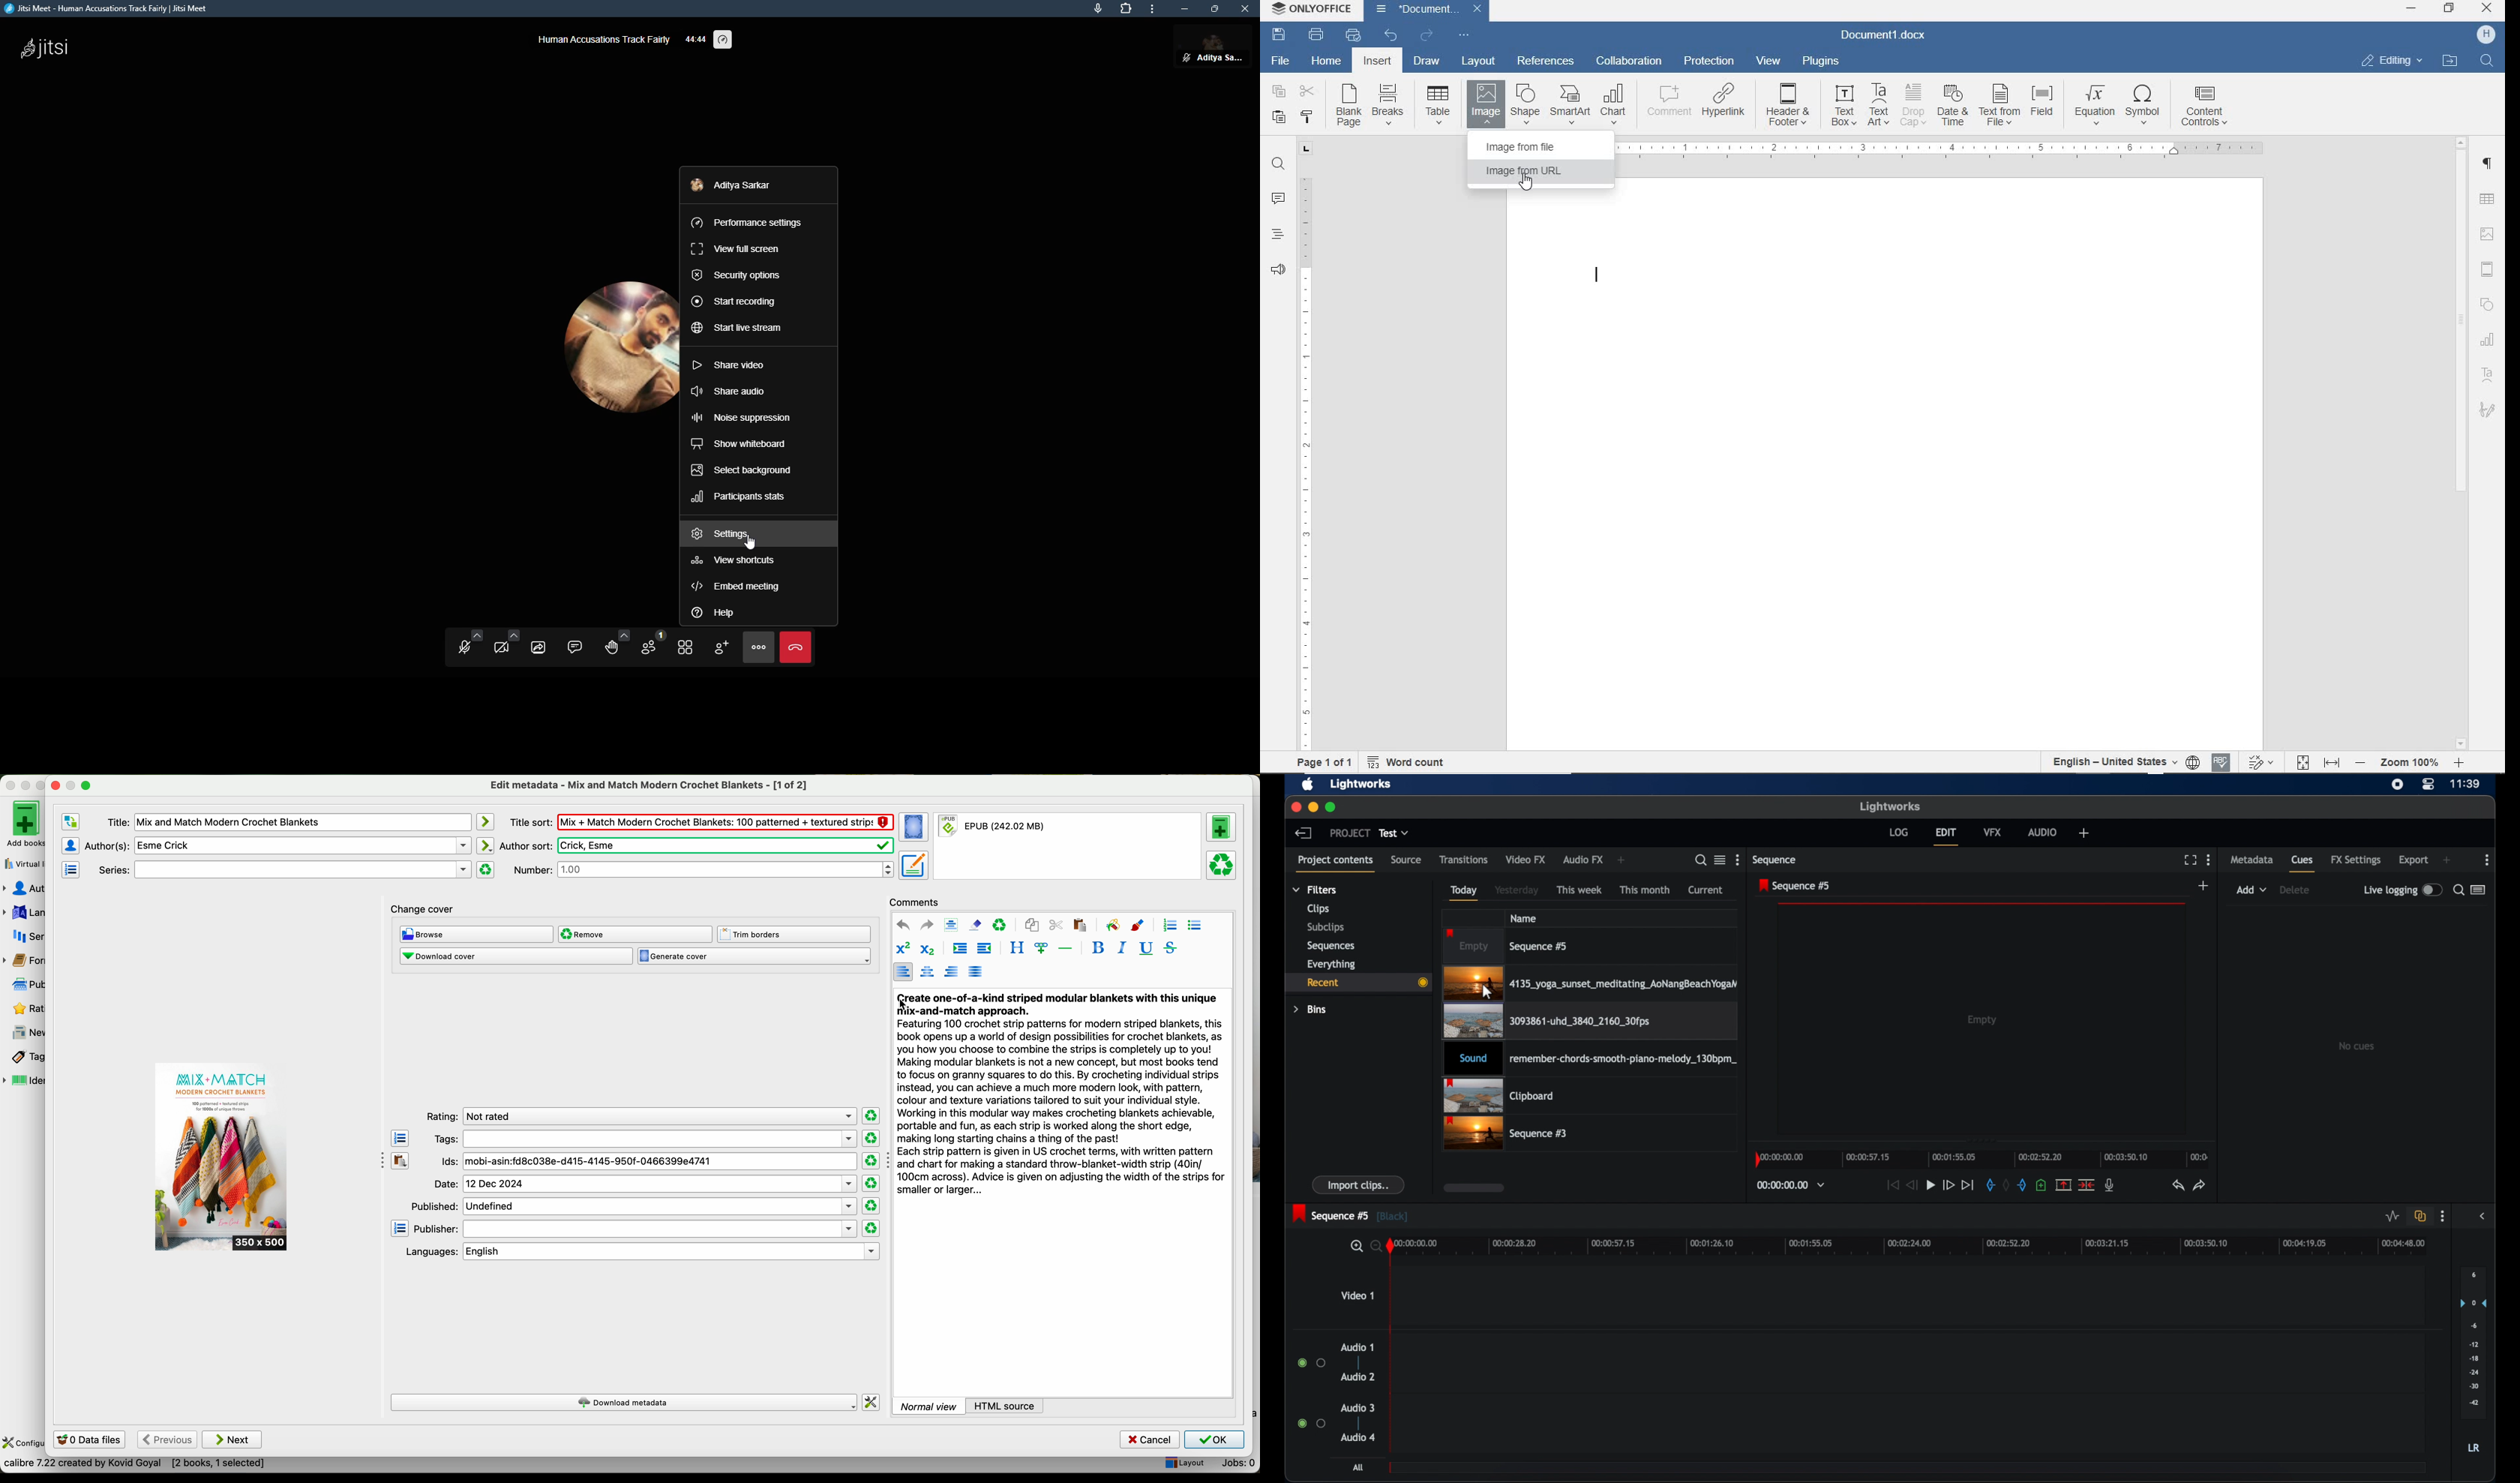 This screenshot has width=2520, height=1484. What do you see at coordinates (758, 647) in the screenshot?
I see `more actions` at bounding box center [758, 647].